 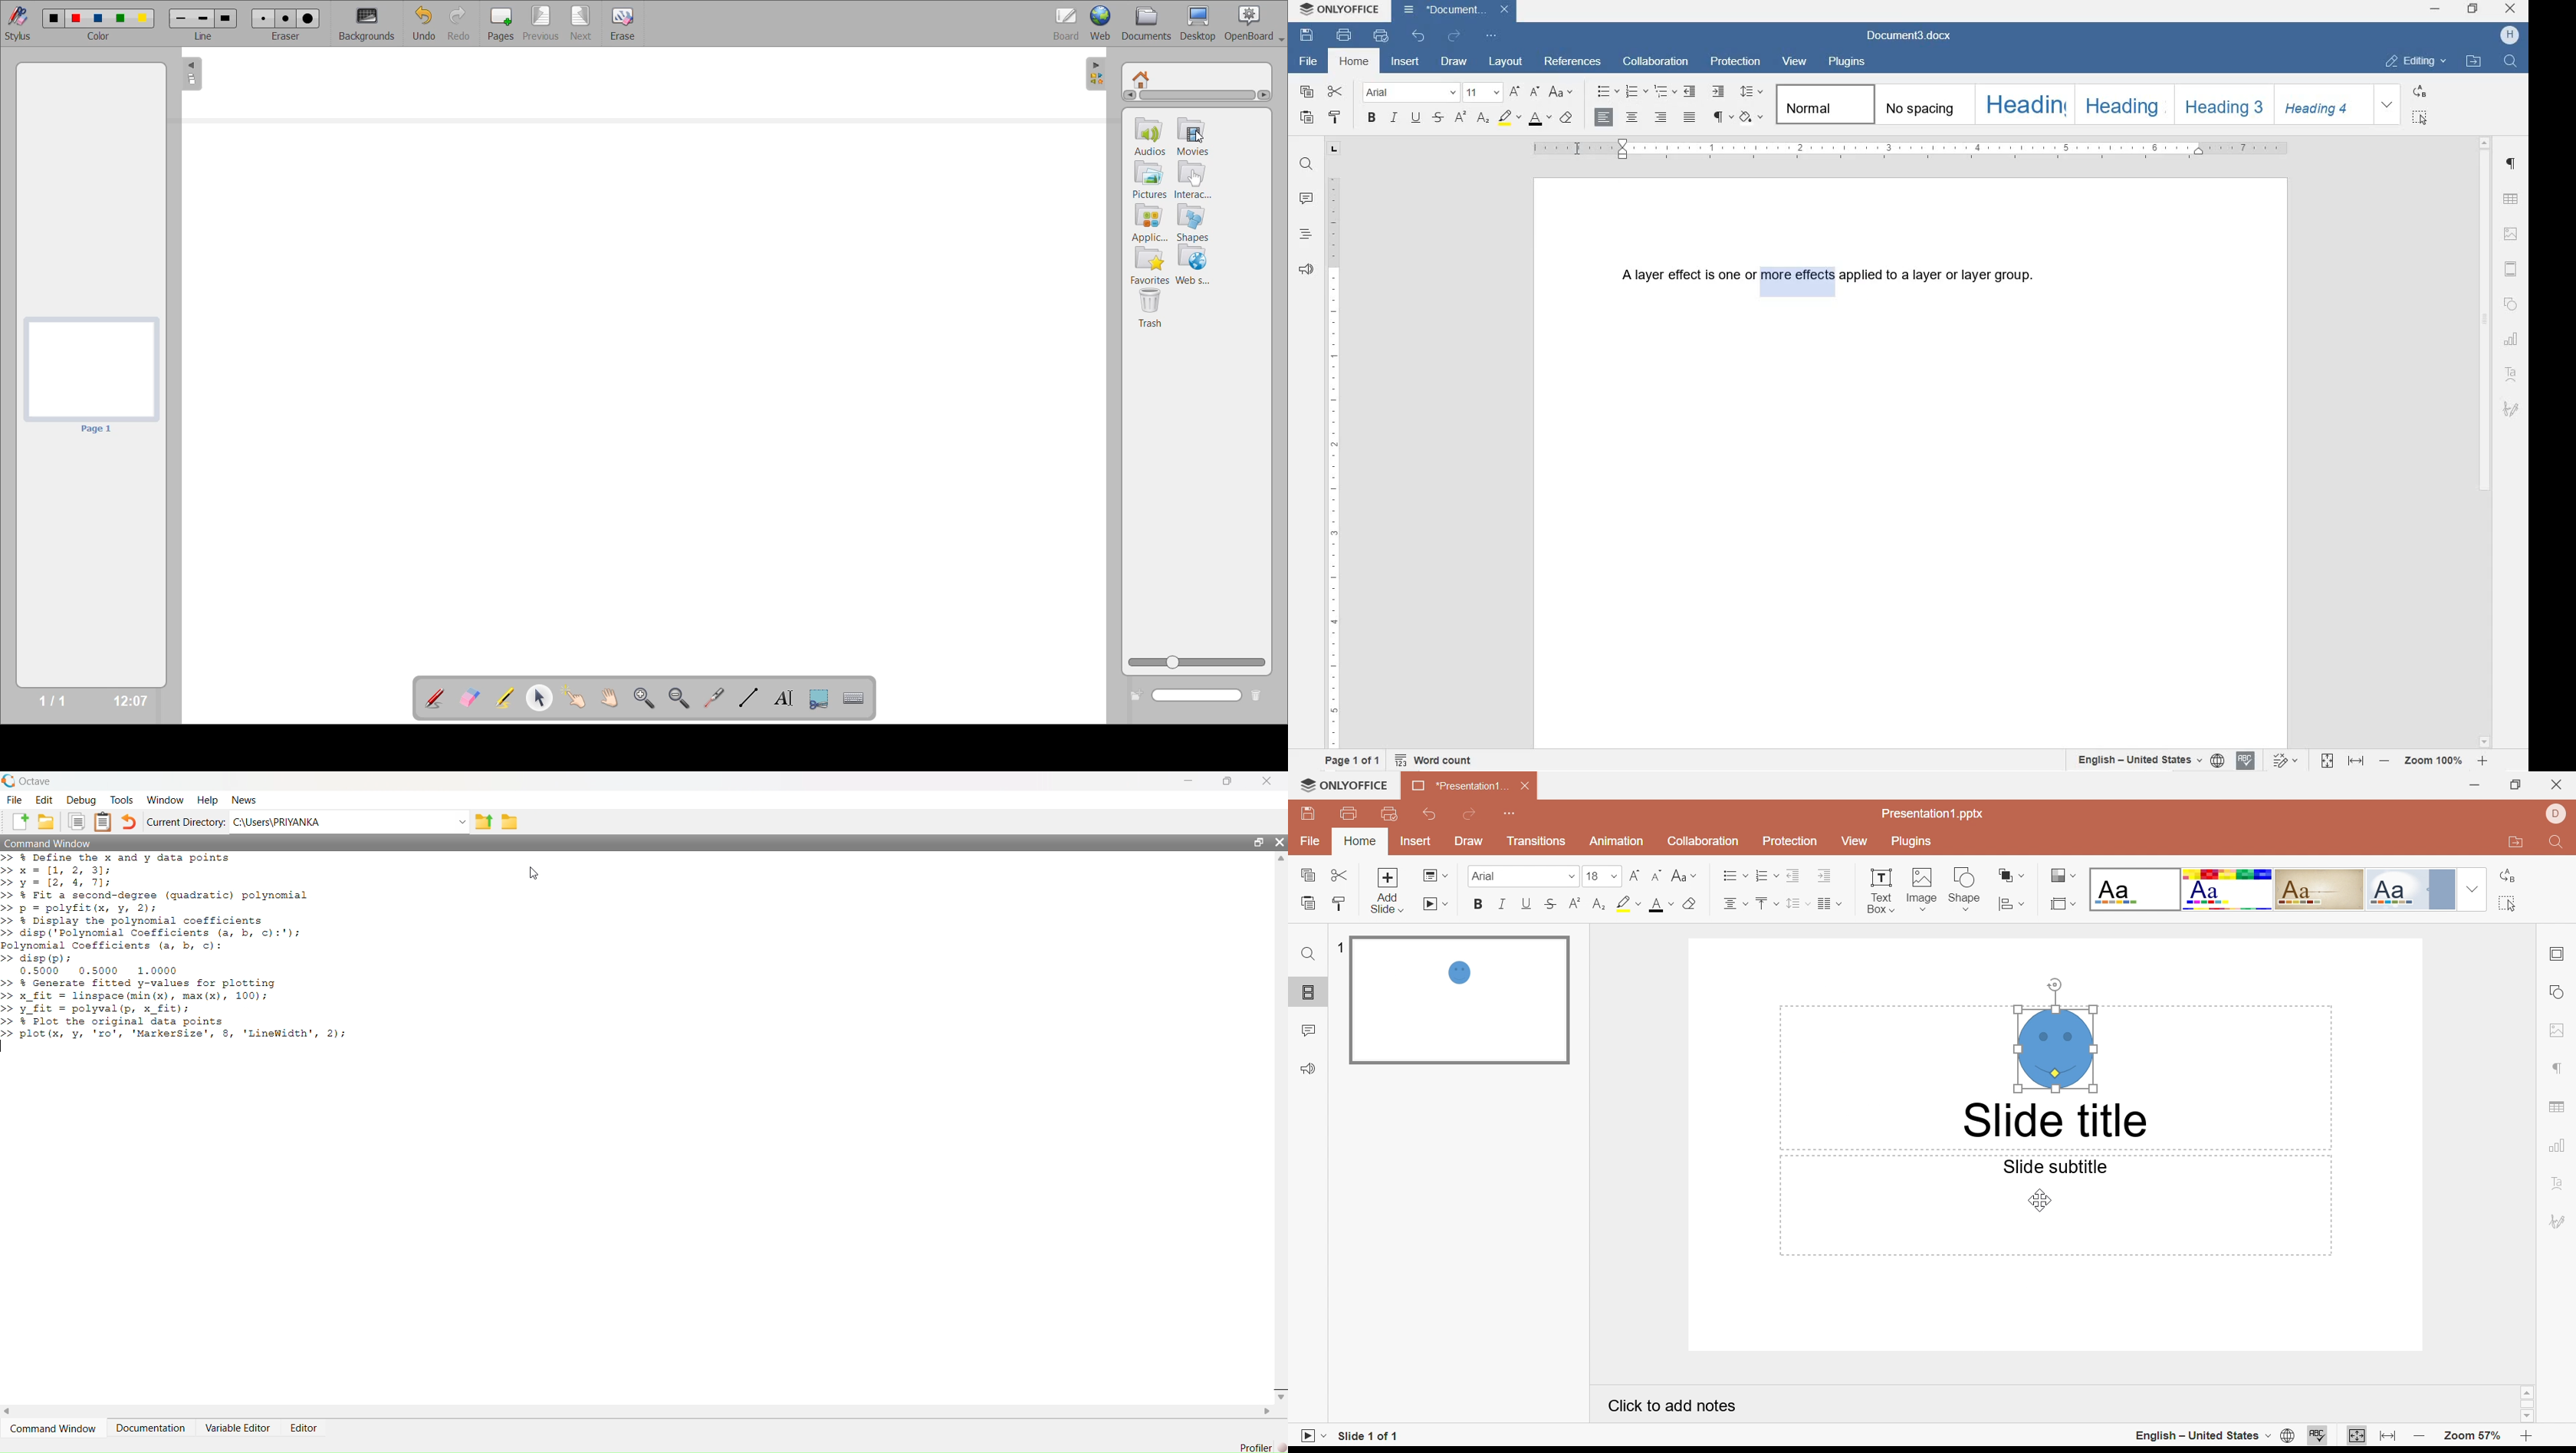 I want to click on movies, so click(x=1203, y=150).